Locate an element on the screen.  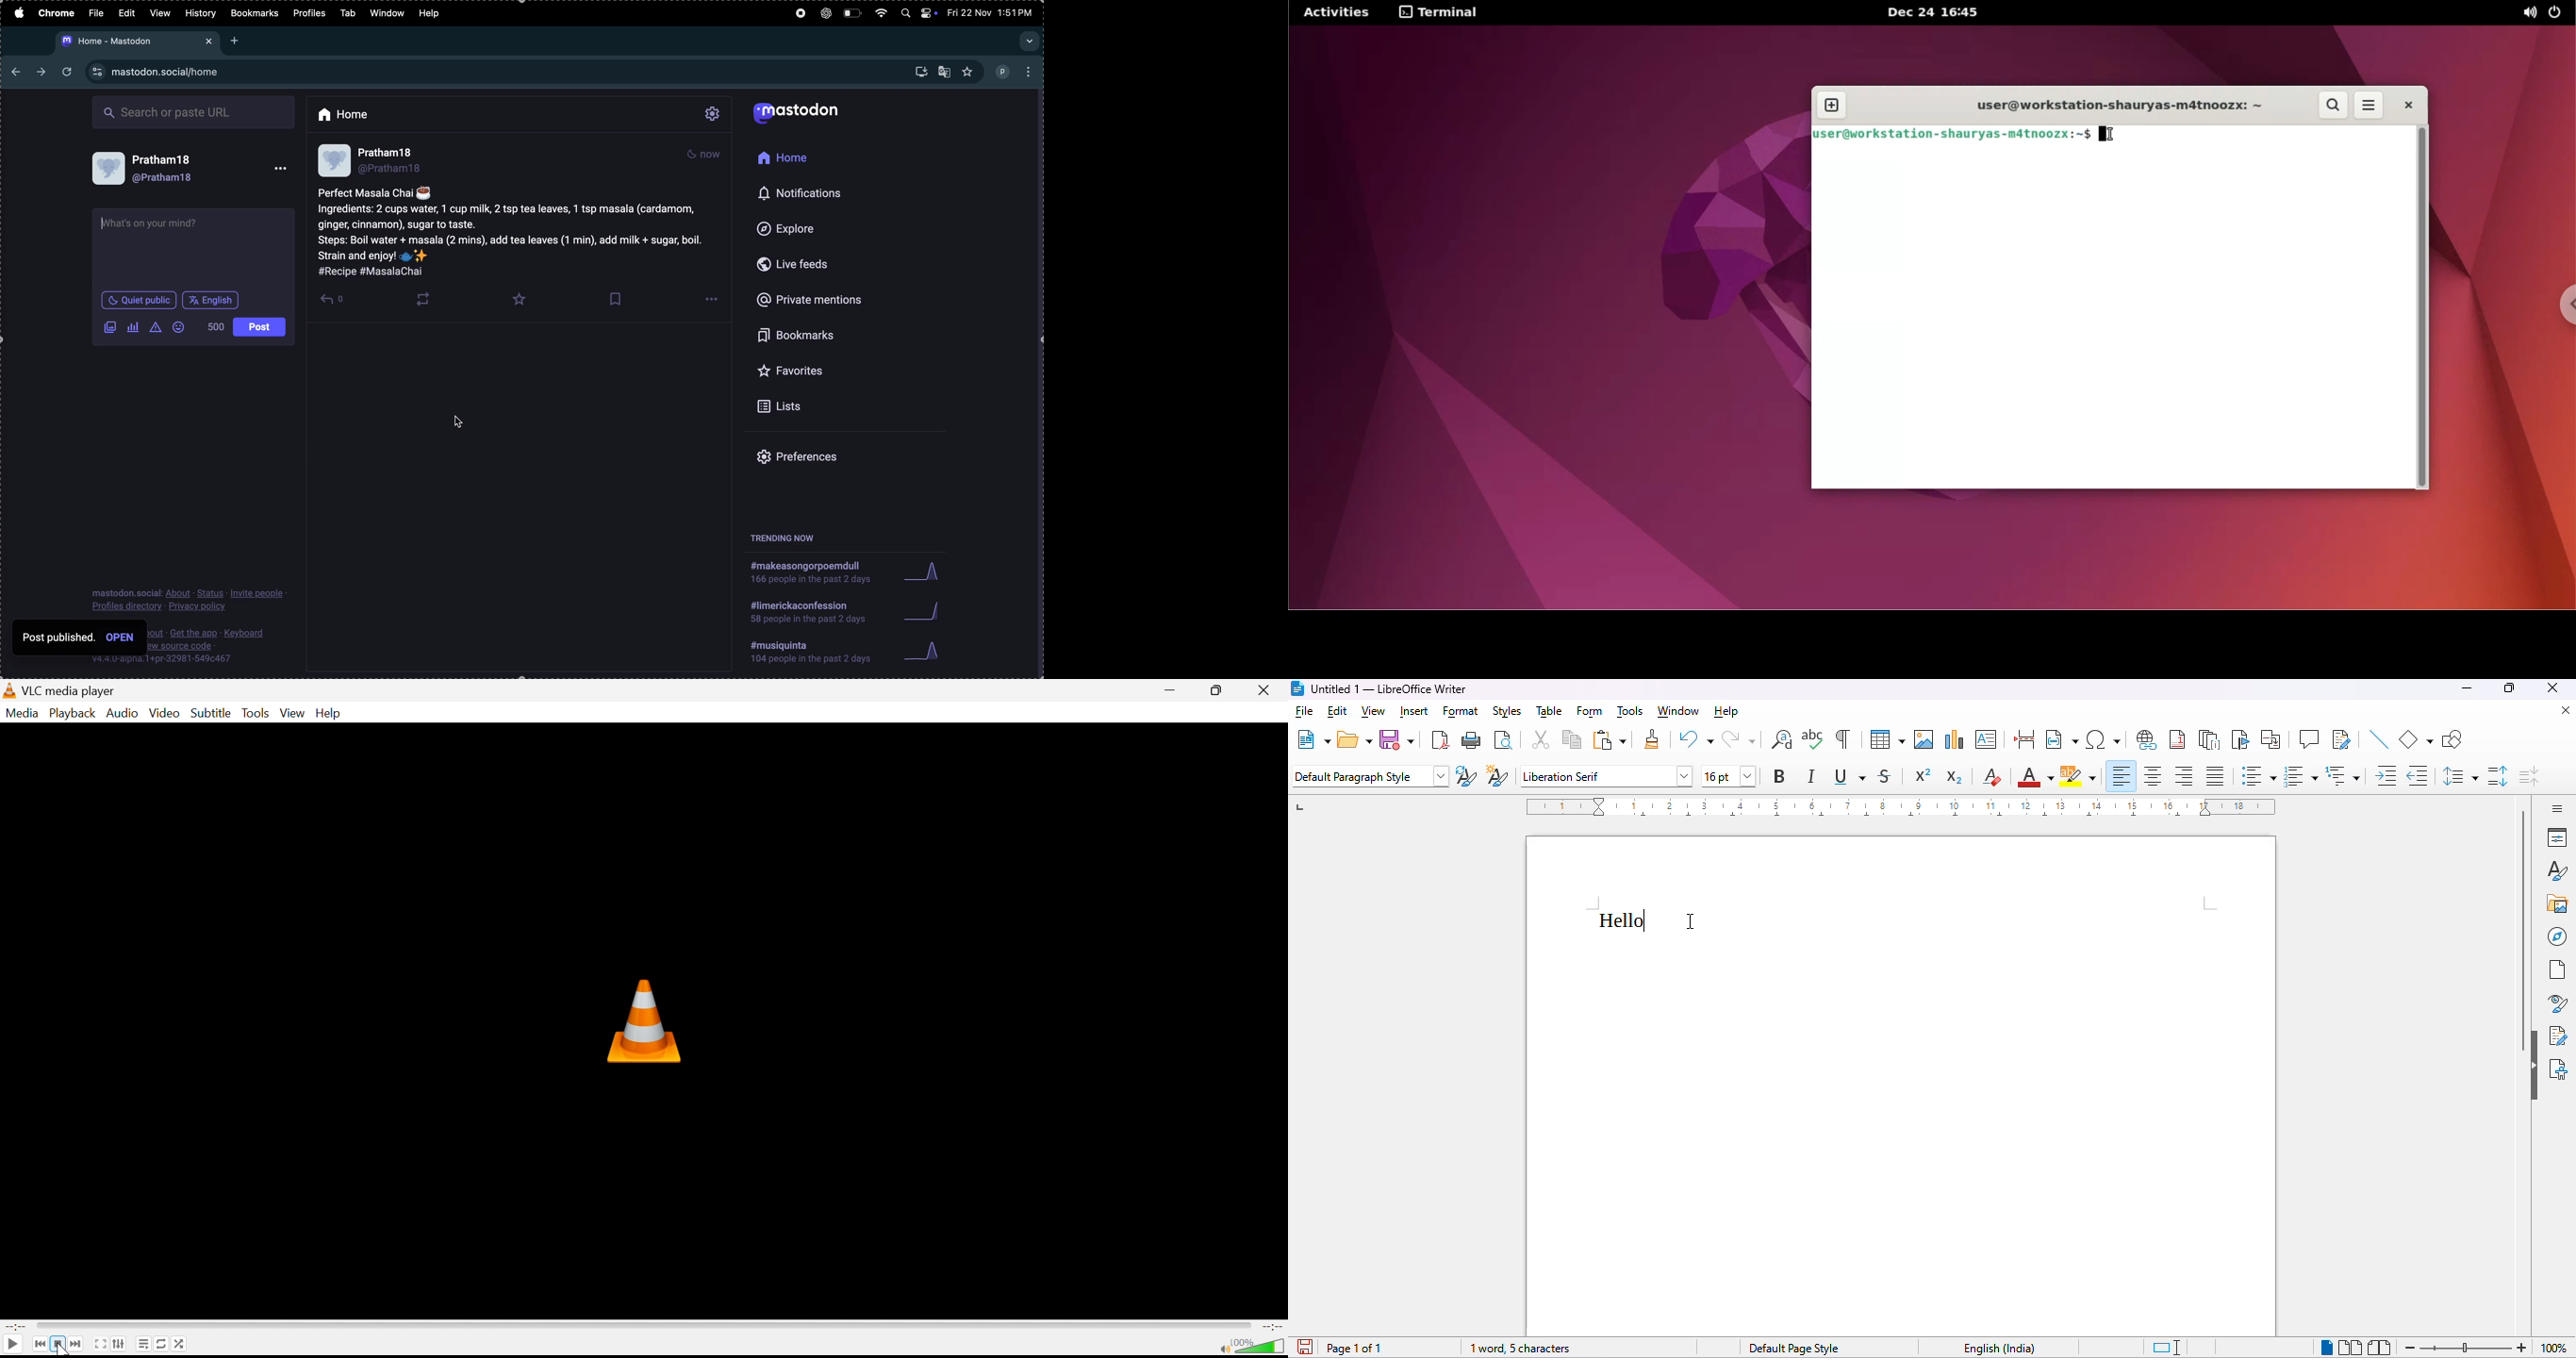
notifications is located at coordinates (817, 192).